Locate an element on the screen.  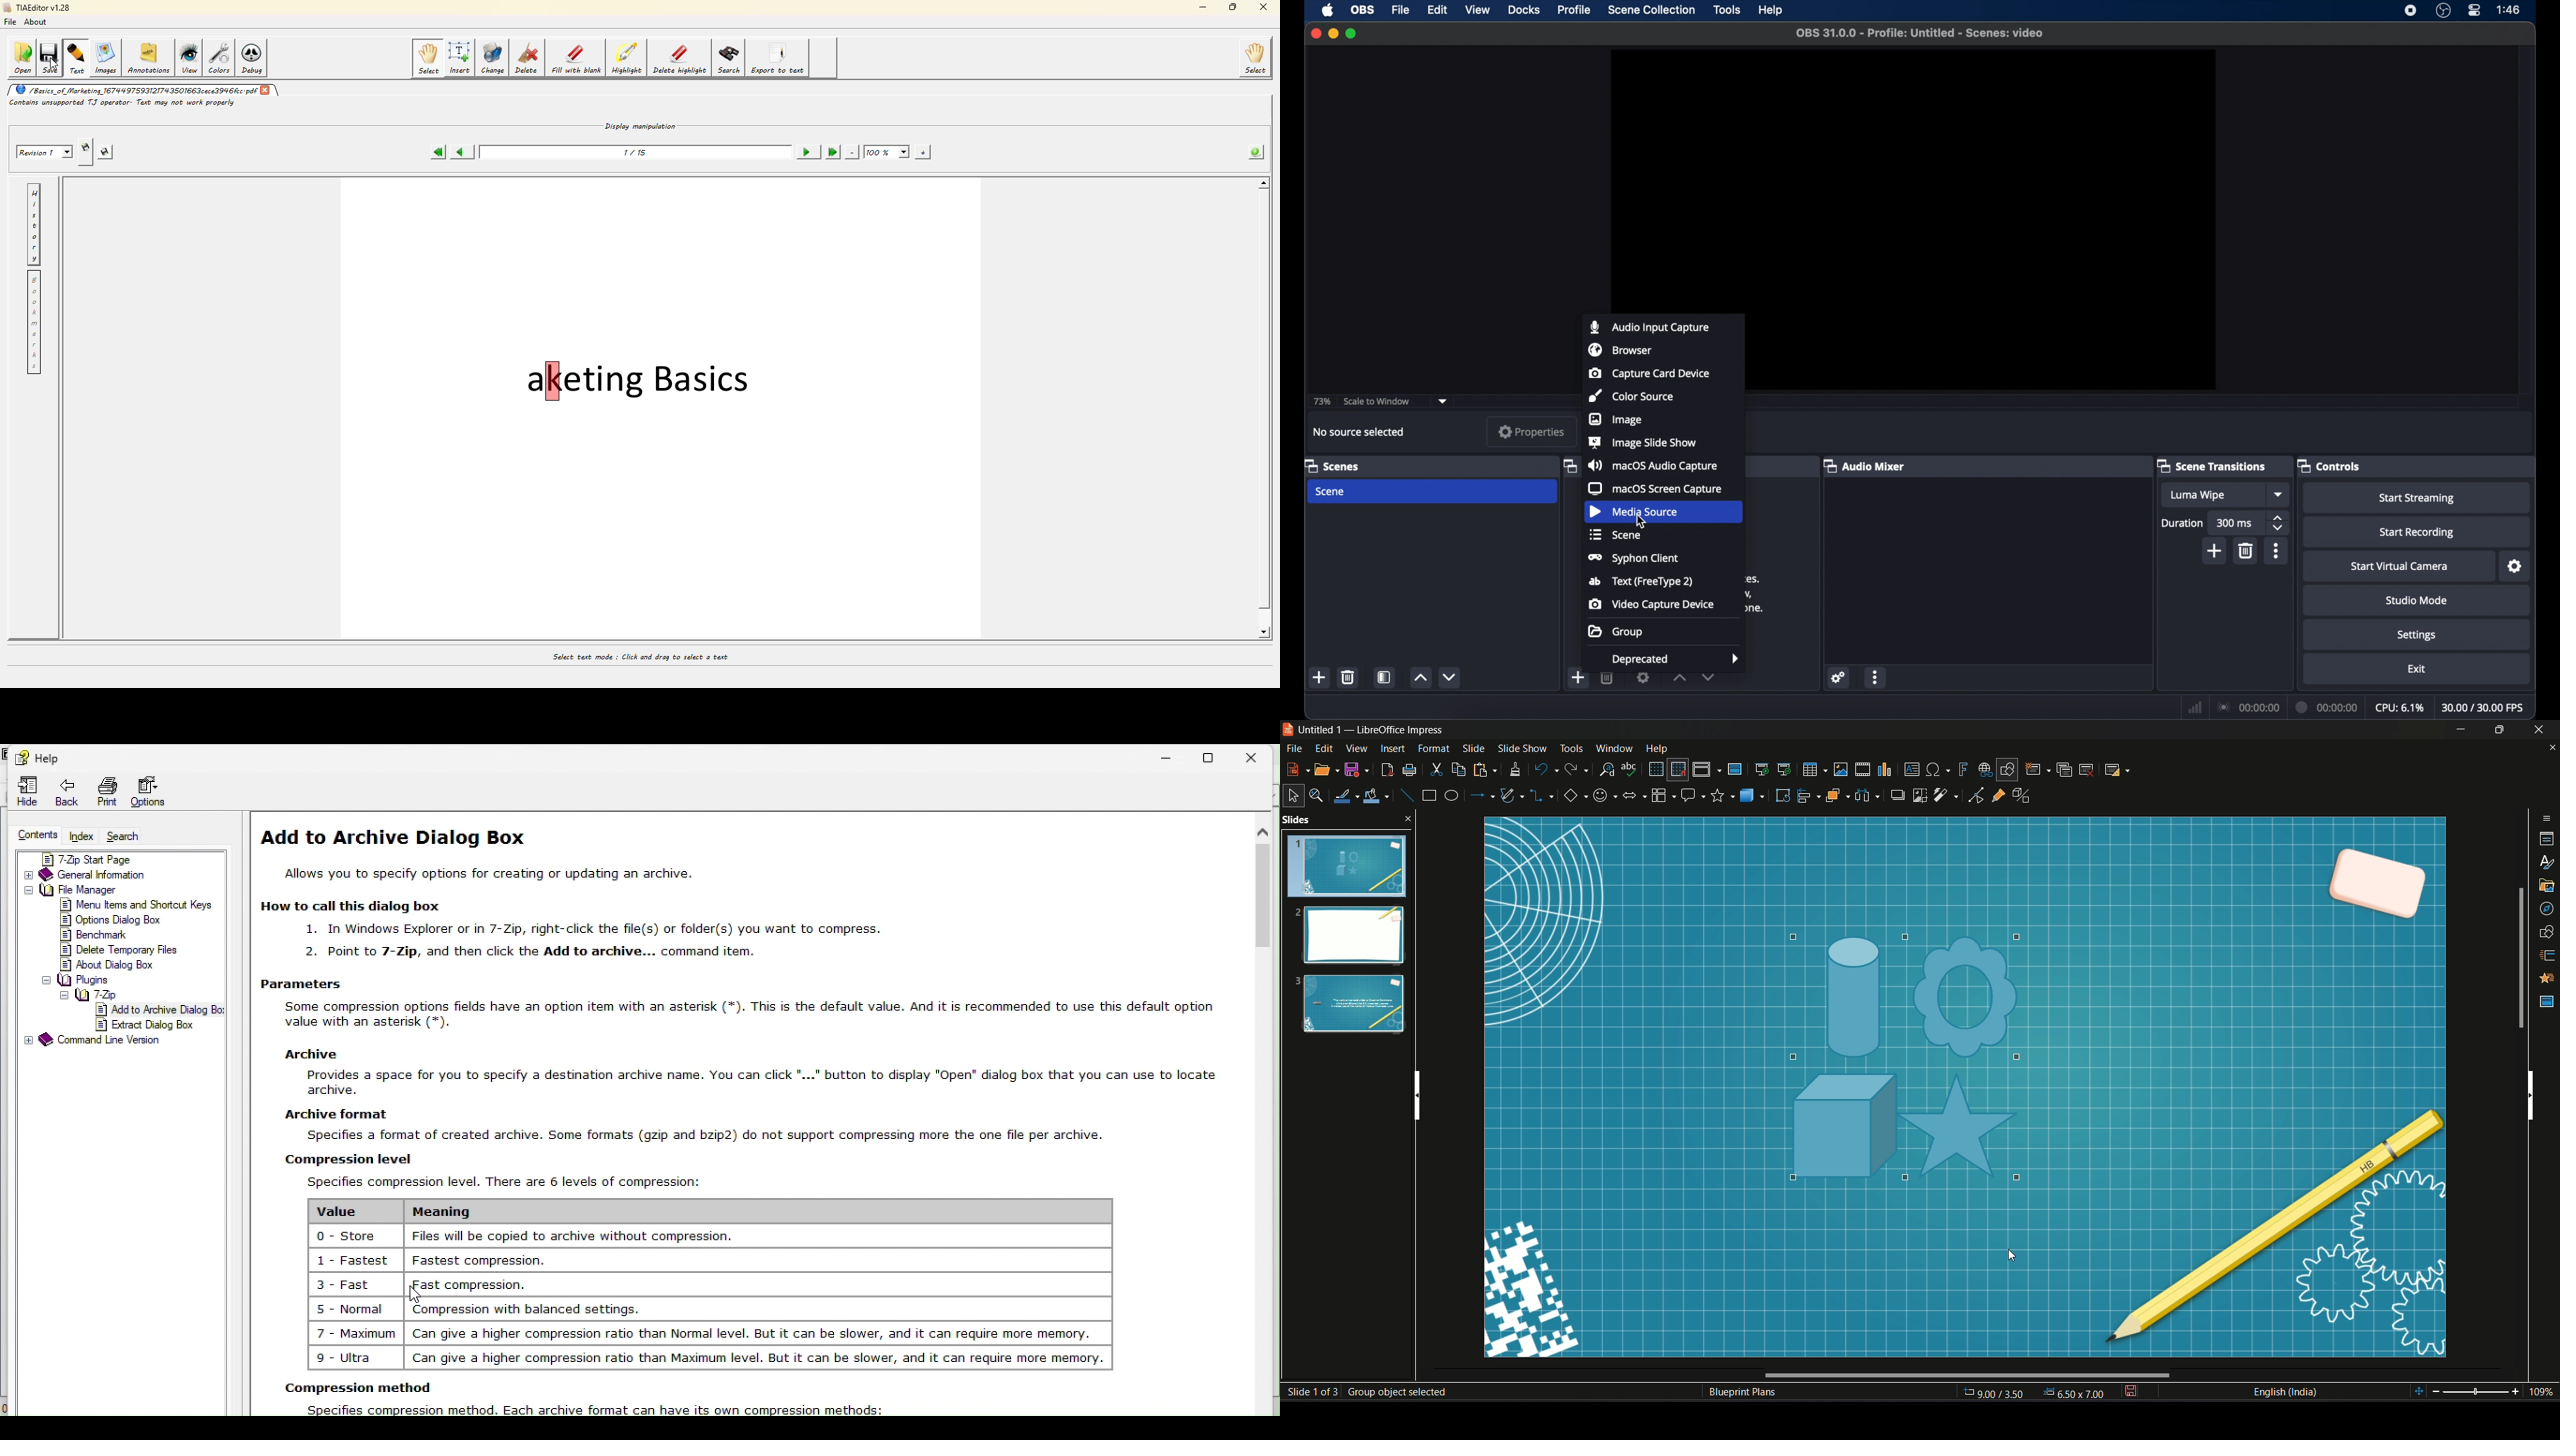
more options is located at coordinates (1875, 679).